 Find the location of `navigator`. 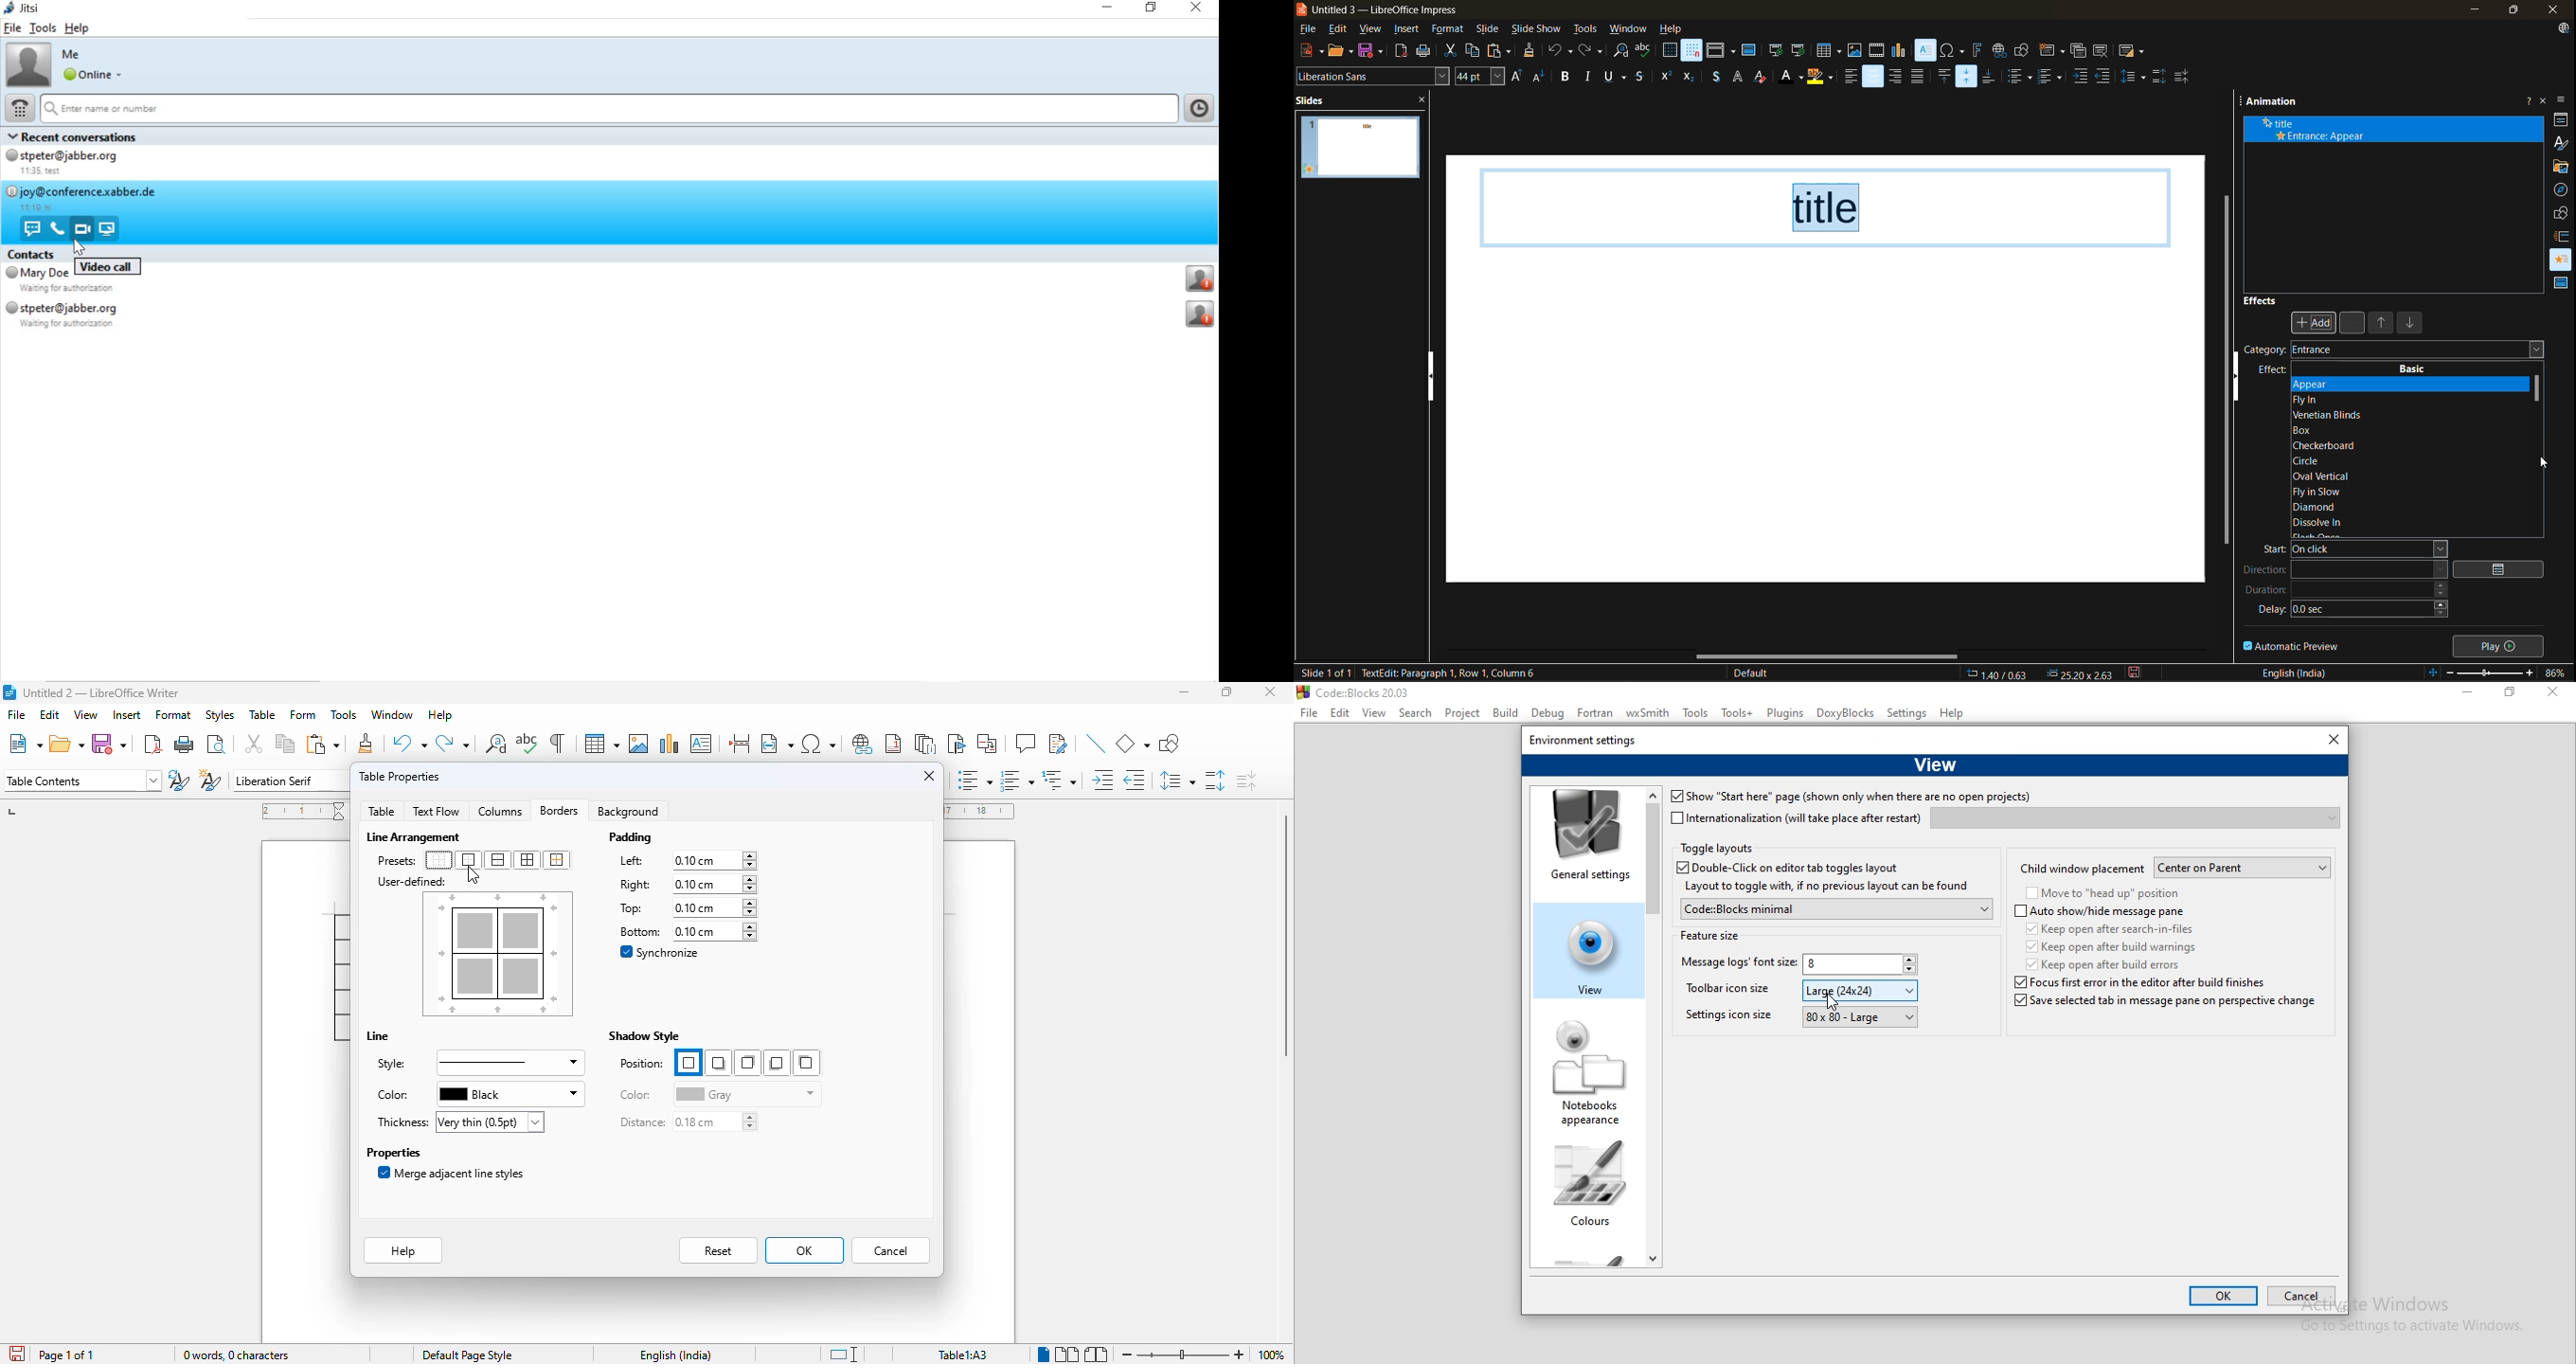

navigator is located at coordinates (2562, 190).